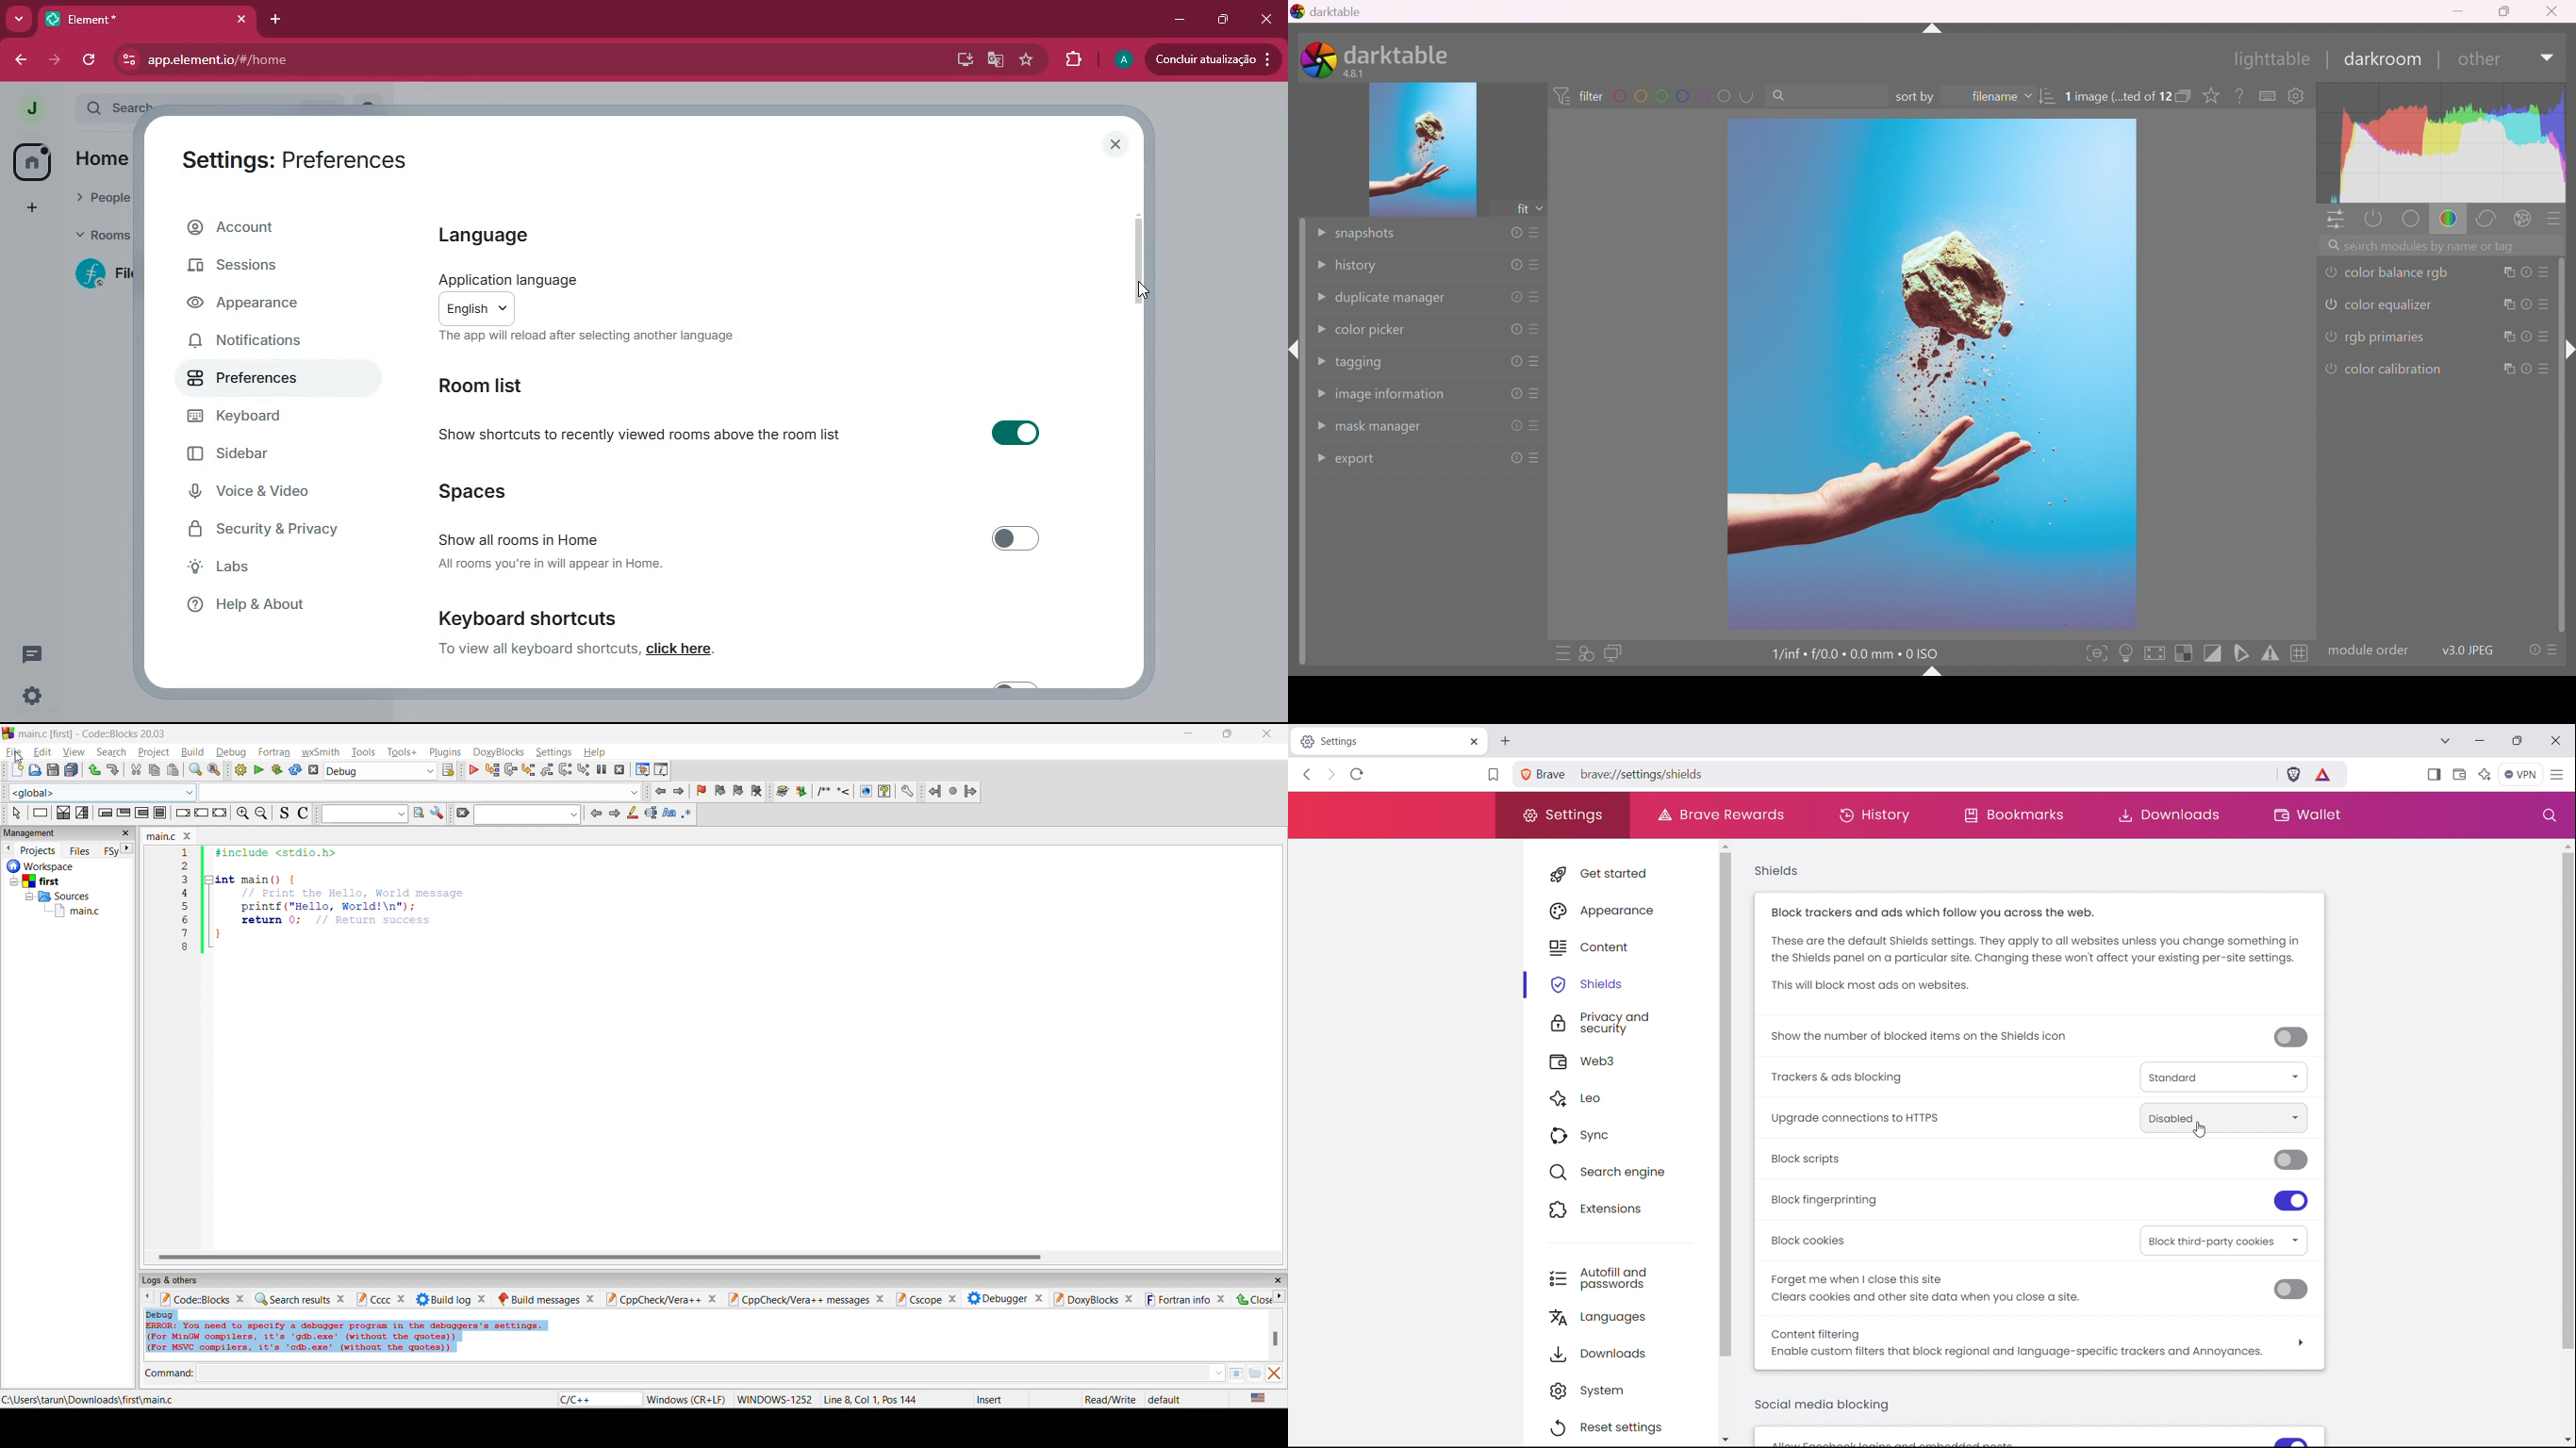  What do you see at coordinates (614, 813) in the screenshot?
I see `next` at bounding box center [614, 813].